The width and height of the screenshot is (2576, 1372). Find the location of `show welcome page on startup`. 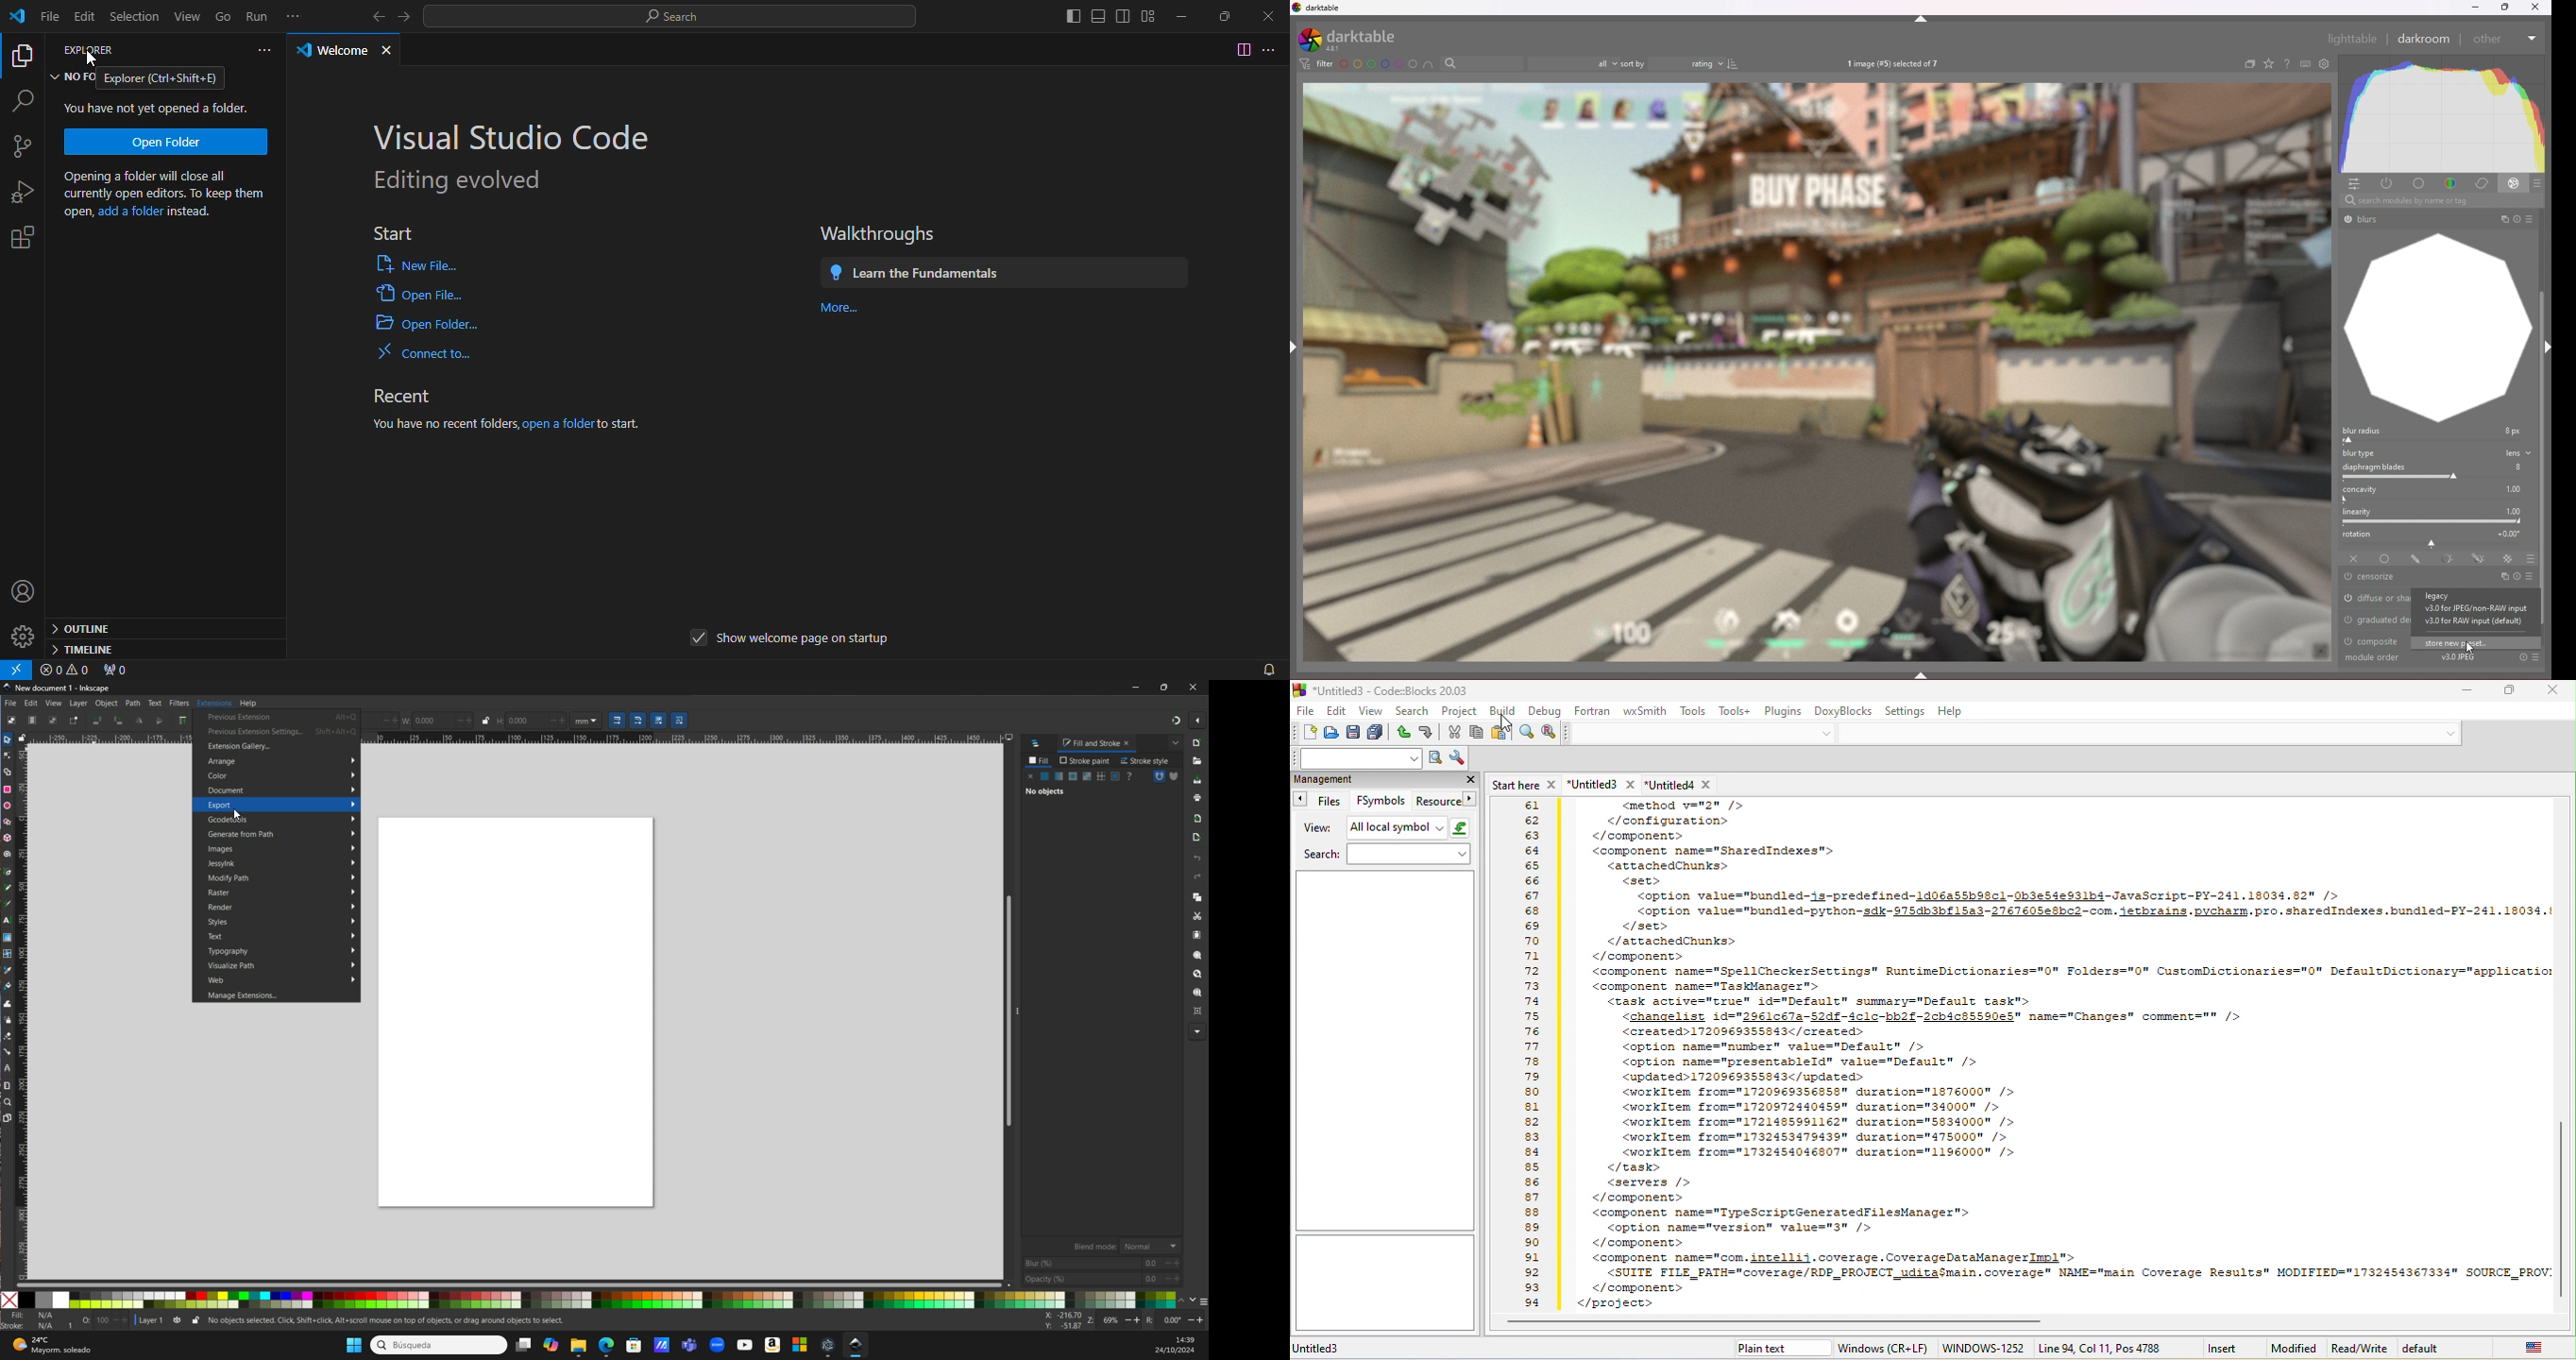

show welcome page on startup is located at coordinates (789, 640).